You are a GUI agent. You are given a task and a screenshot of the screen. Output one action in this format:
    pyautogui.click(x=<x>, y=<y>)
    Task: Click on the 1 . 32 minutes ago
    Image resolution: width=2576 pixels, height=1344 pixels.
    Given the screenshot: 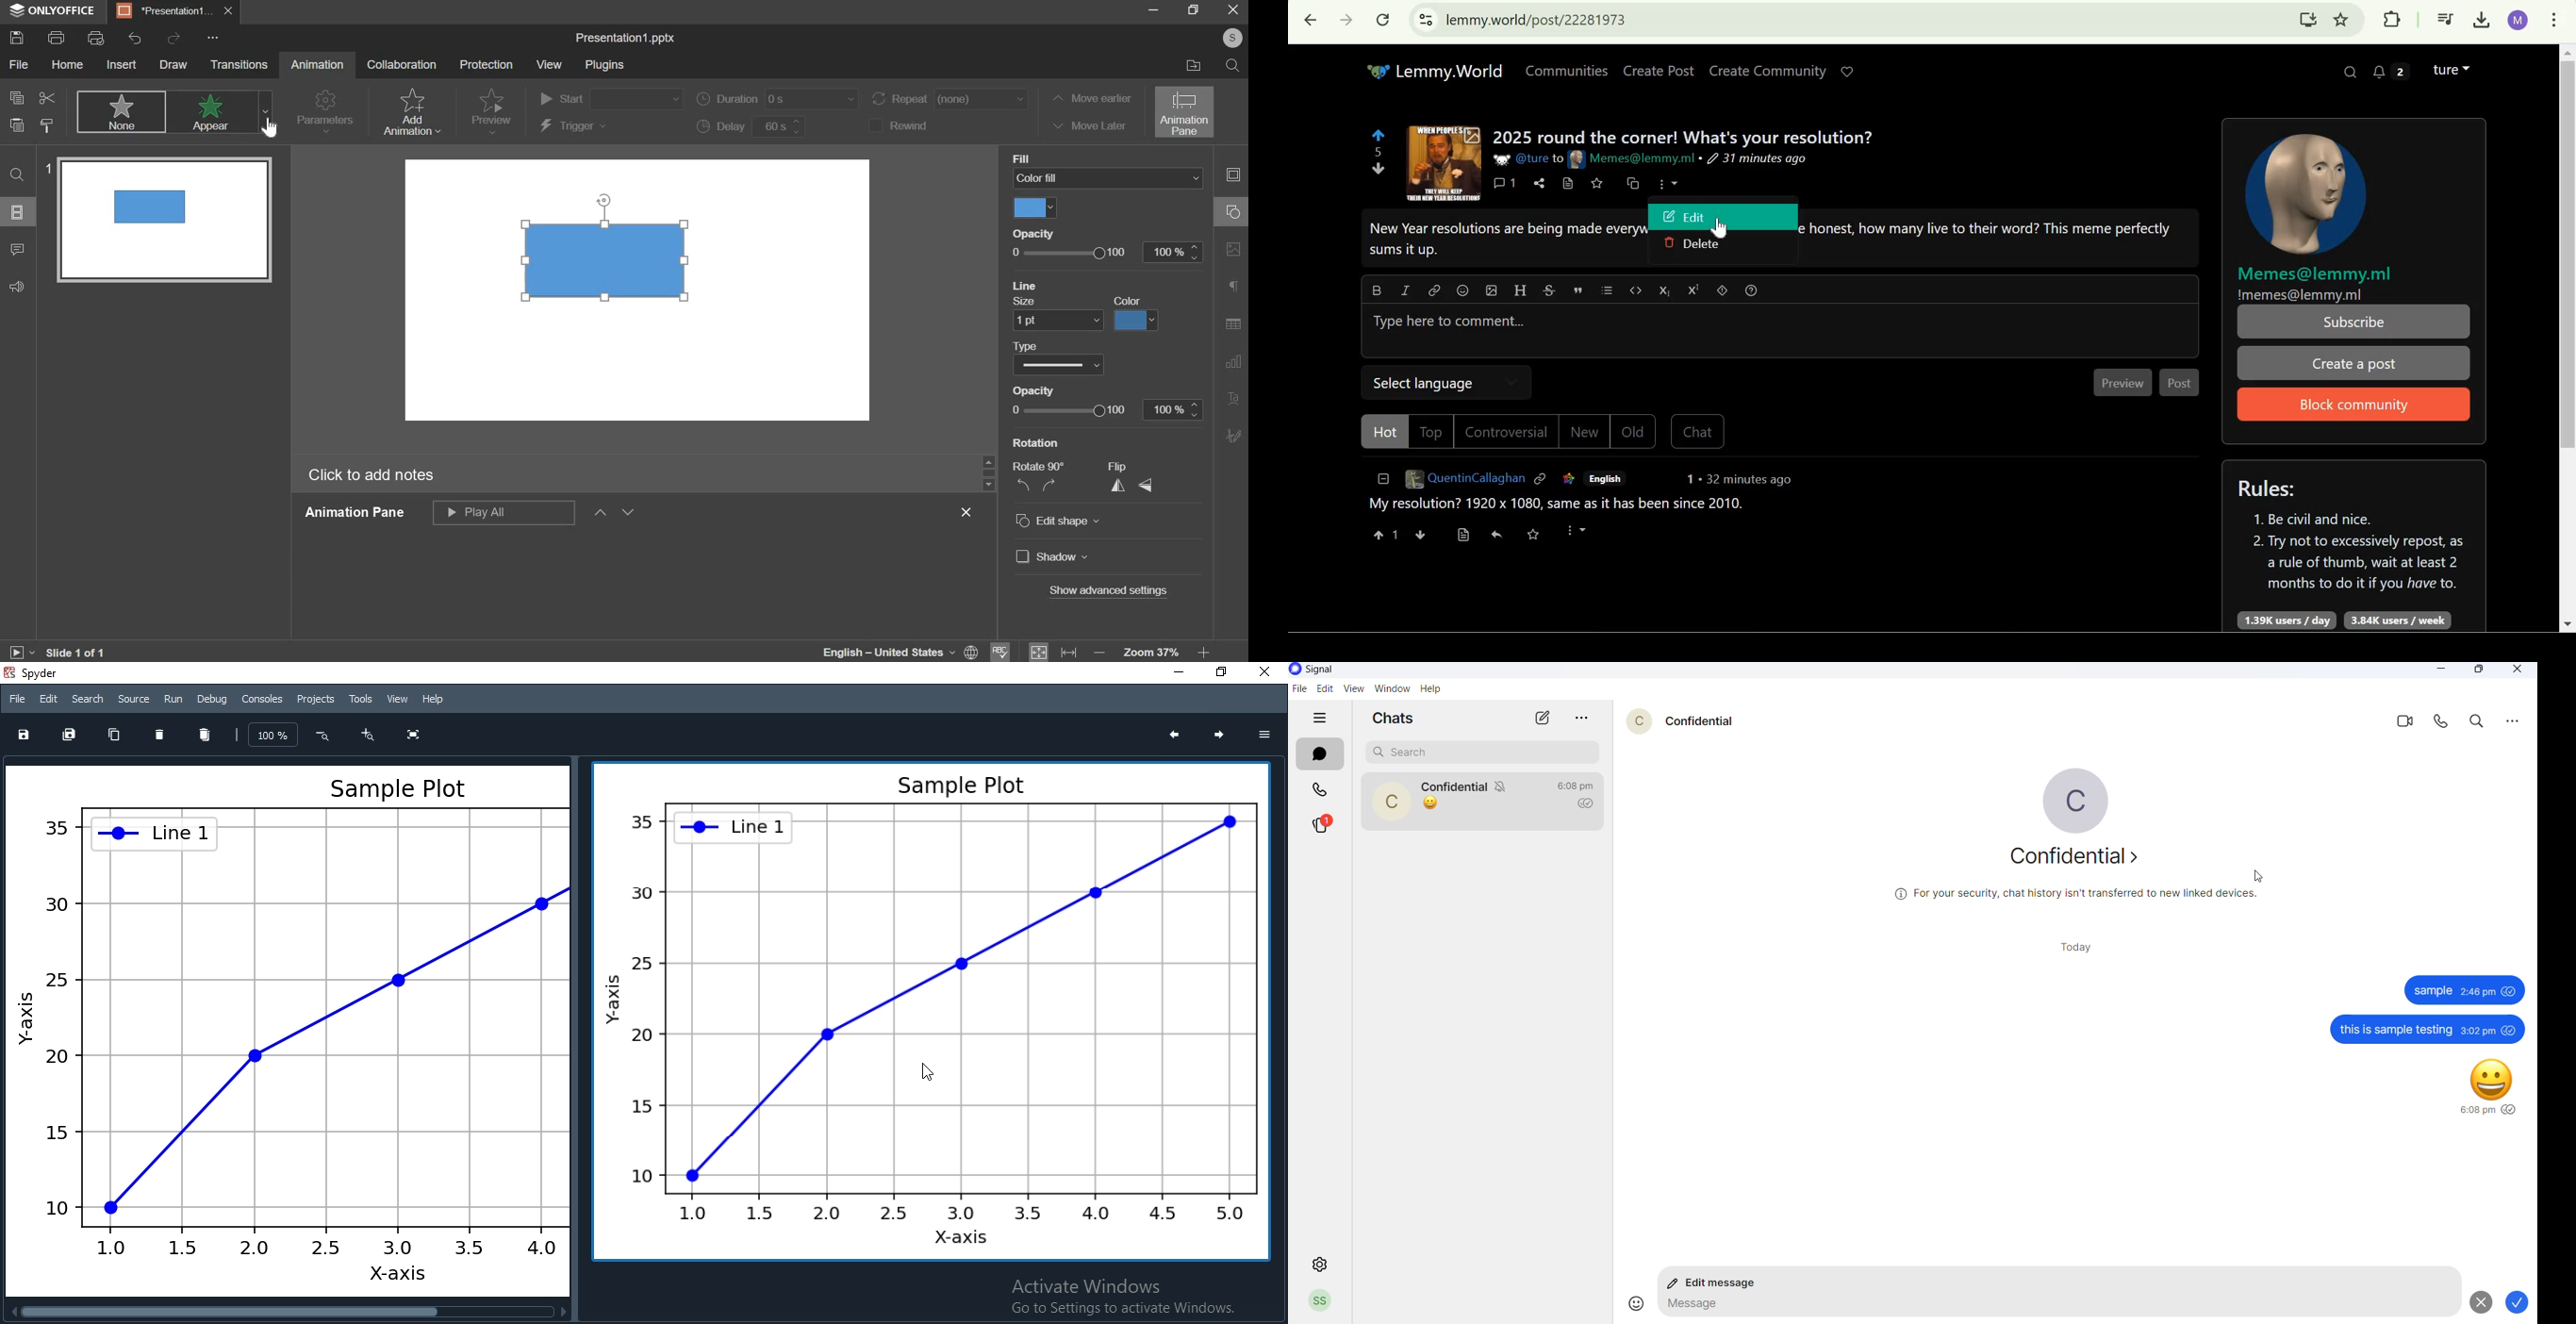 What is the action you would take?
    pyautogui.click(x=1740, y=479)
    